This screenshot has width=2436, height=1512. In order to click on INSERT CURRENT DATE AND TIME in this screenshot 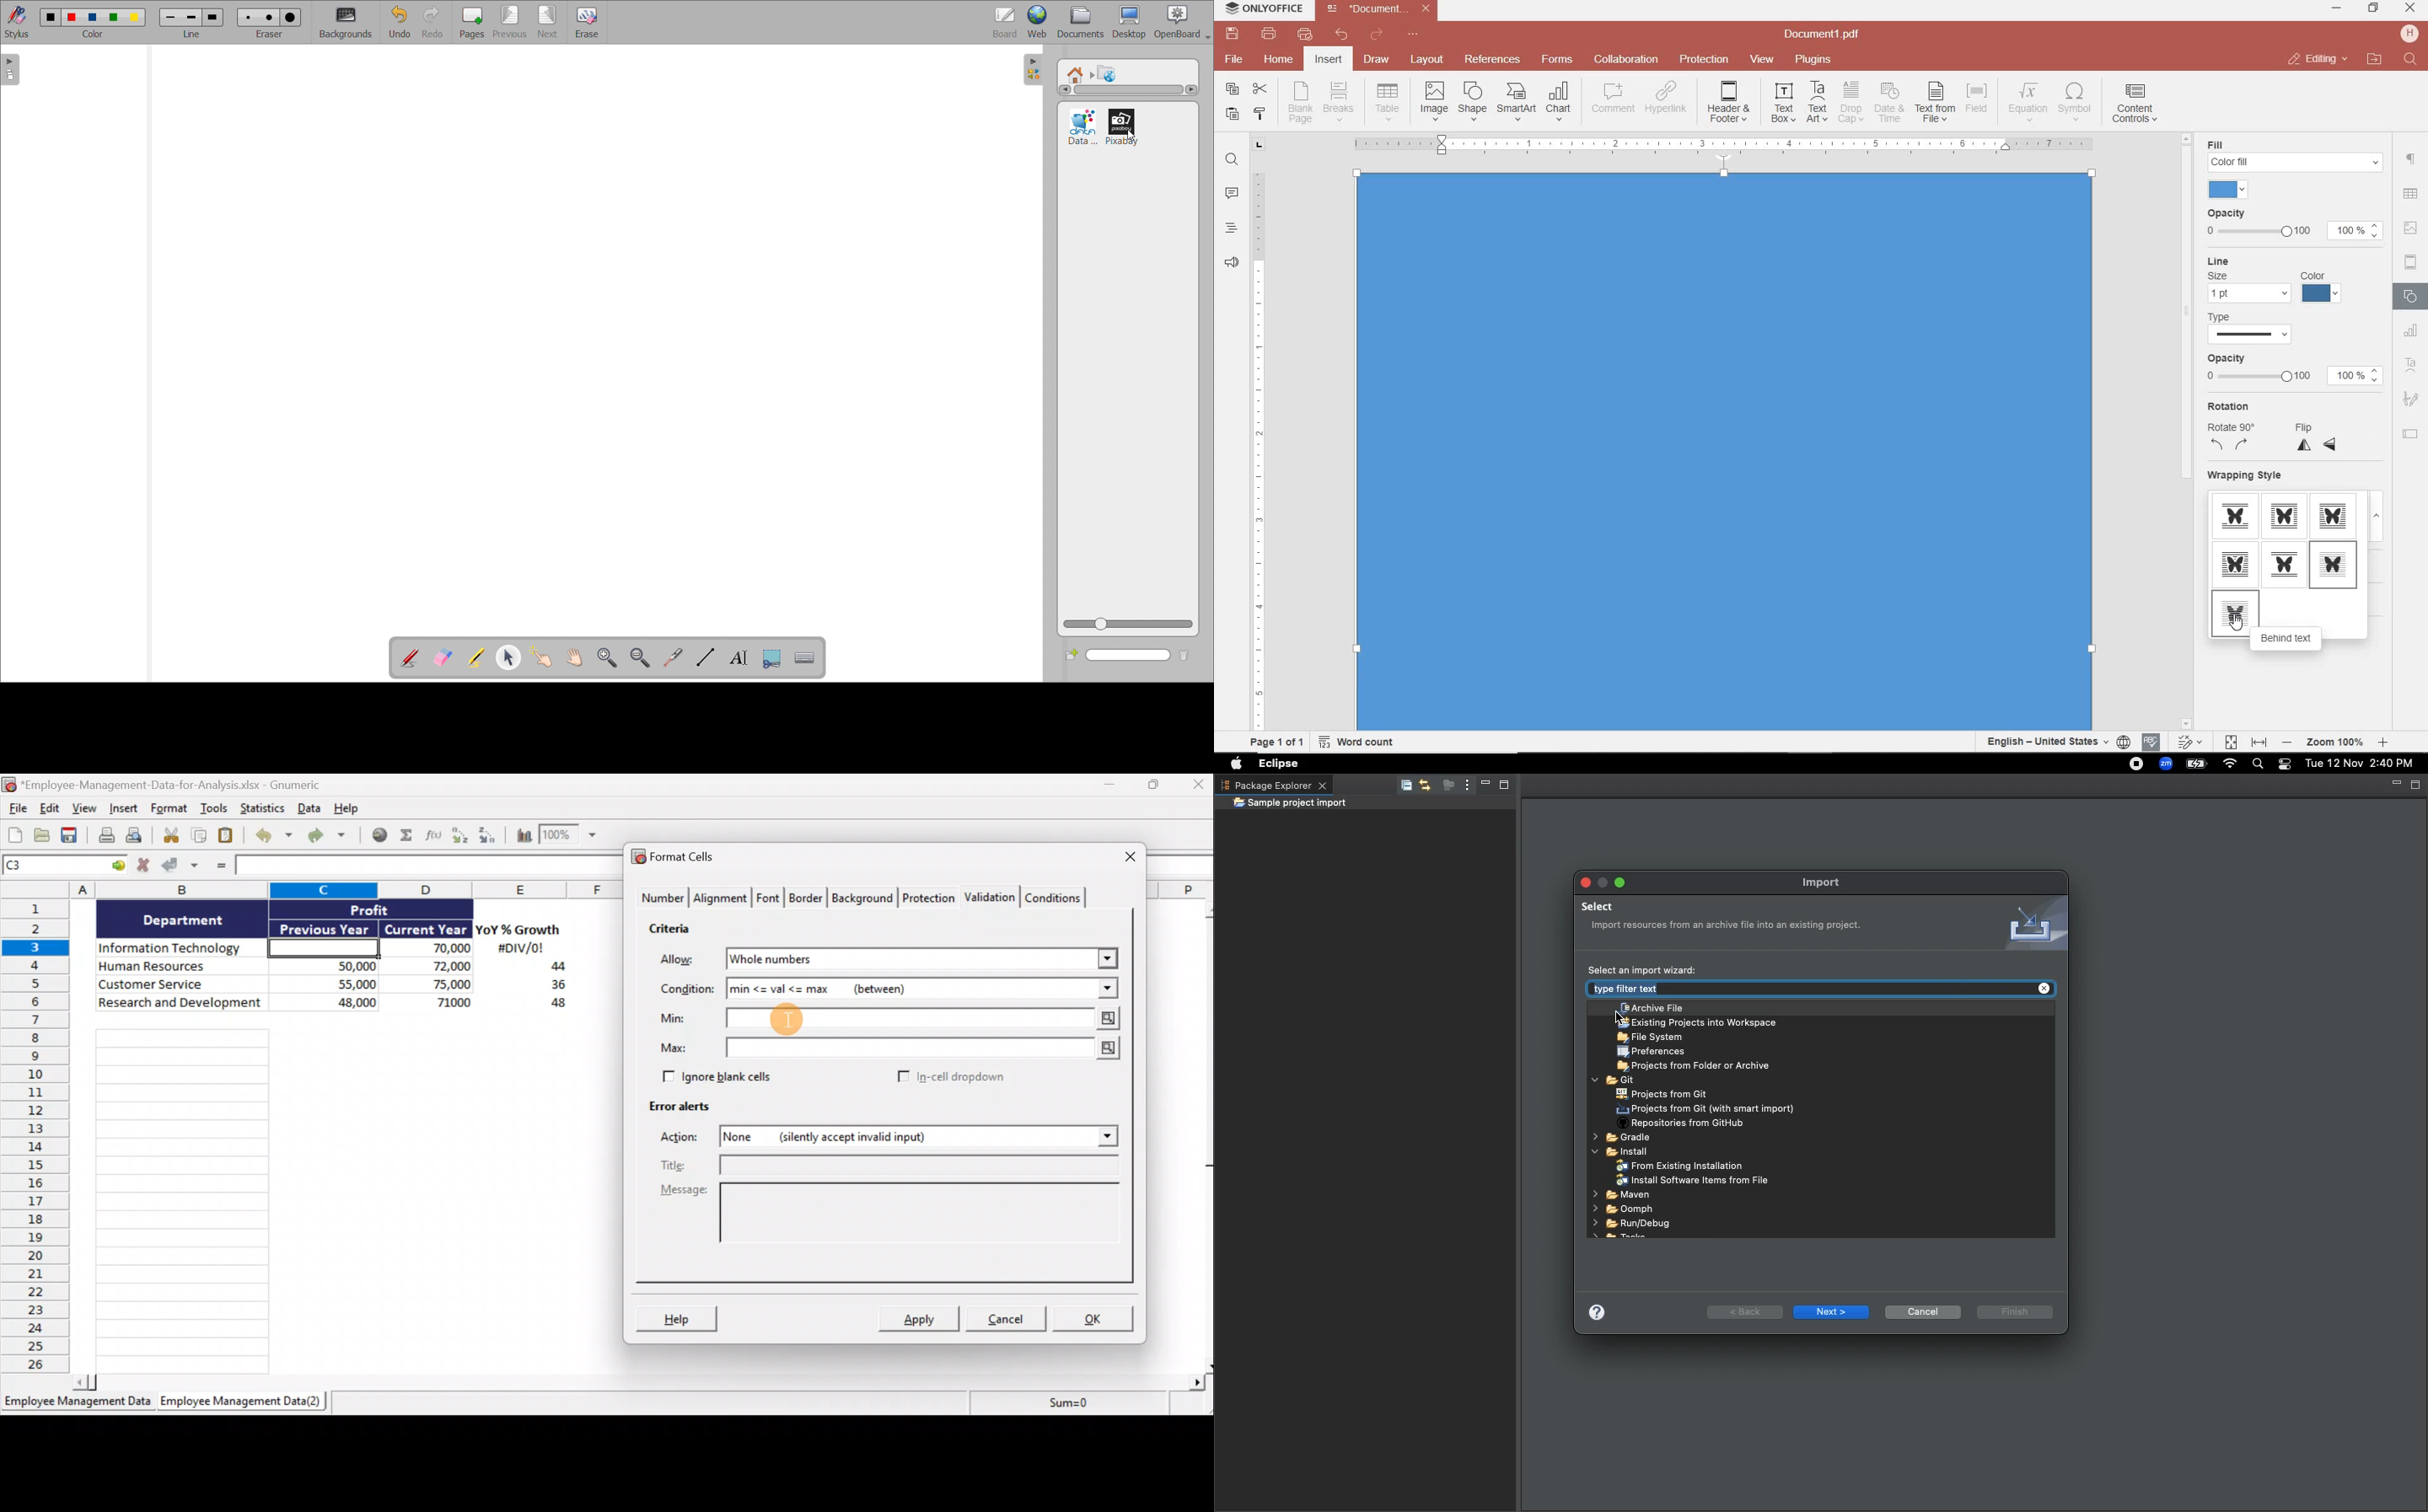, I will do `click(1887, 103)`.